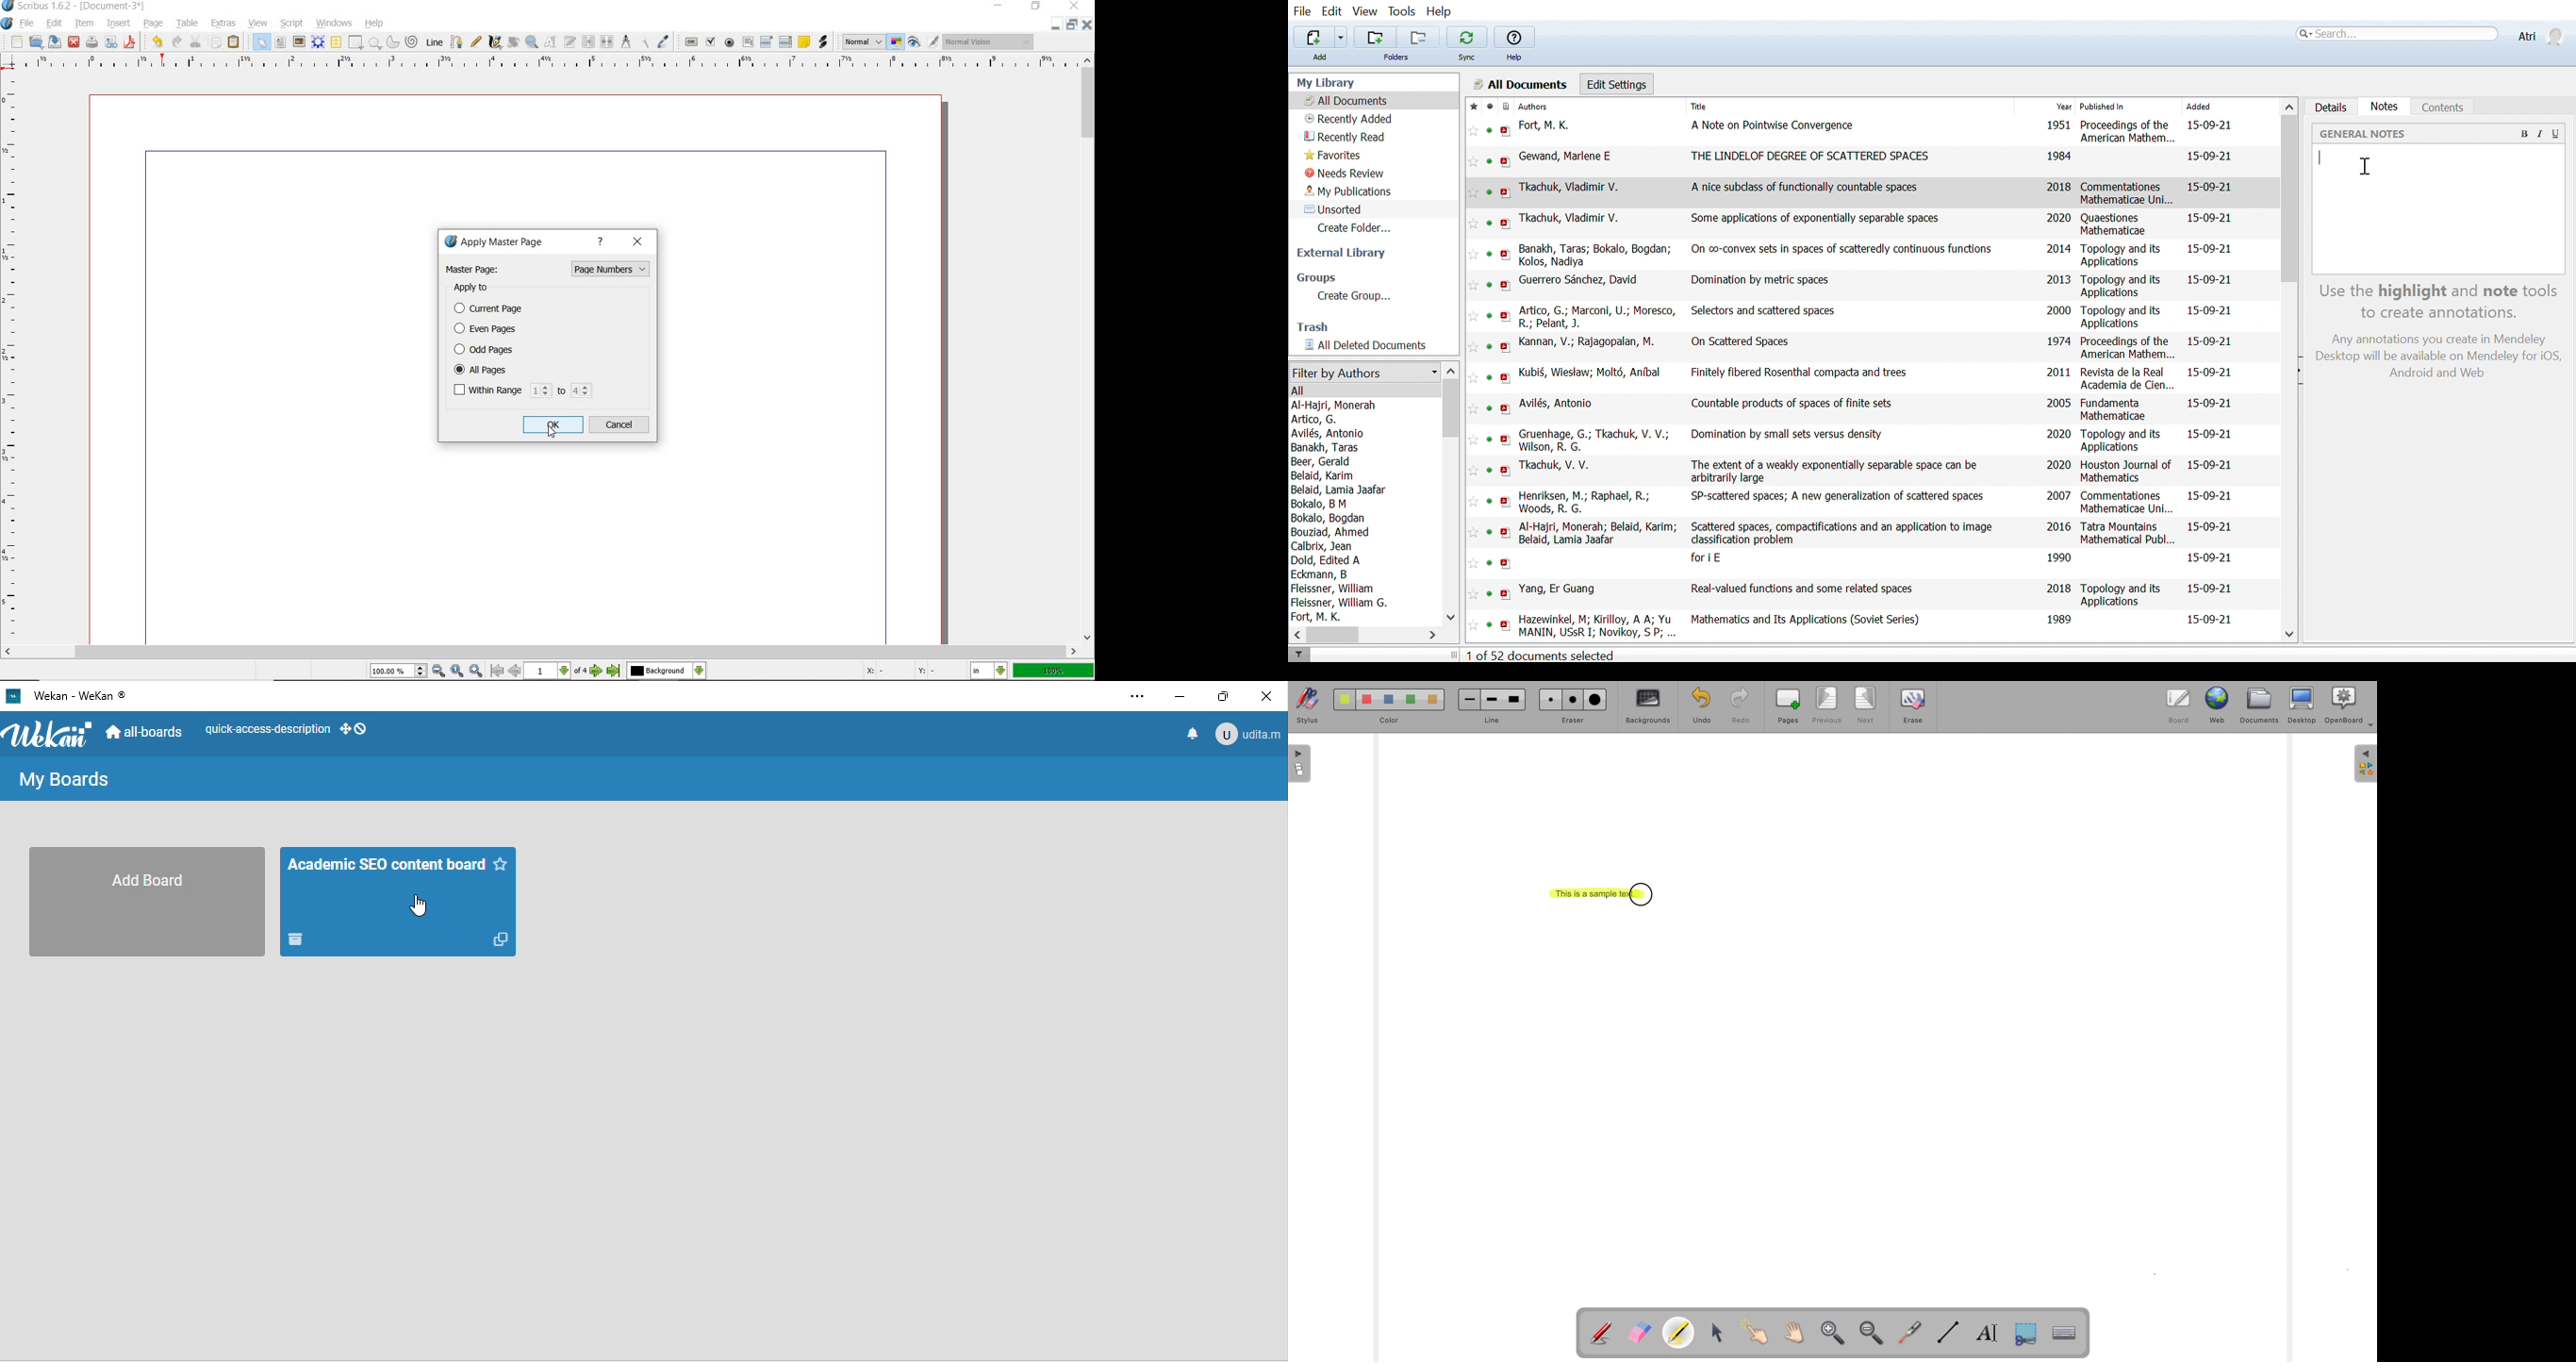 This screenshot has width=2576, height=1372. I want to click on 2020, so click(2057, 217).